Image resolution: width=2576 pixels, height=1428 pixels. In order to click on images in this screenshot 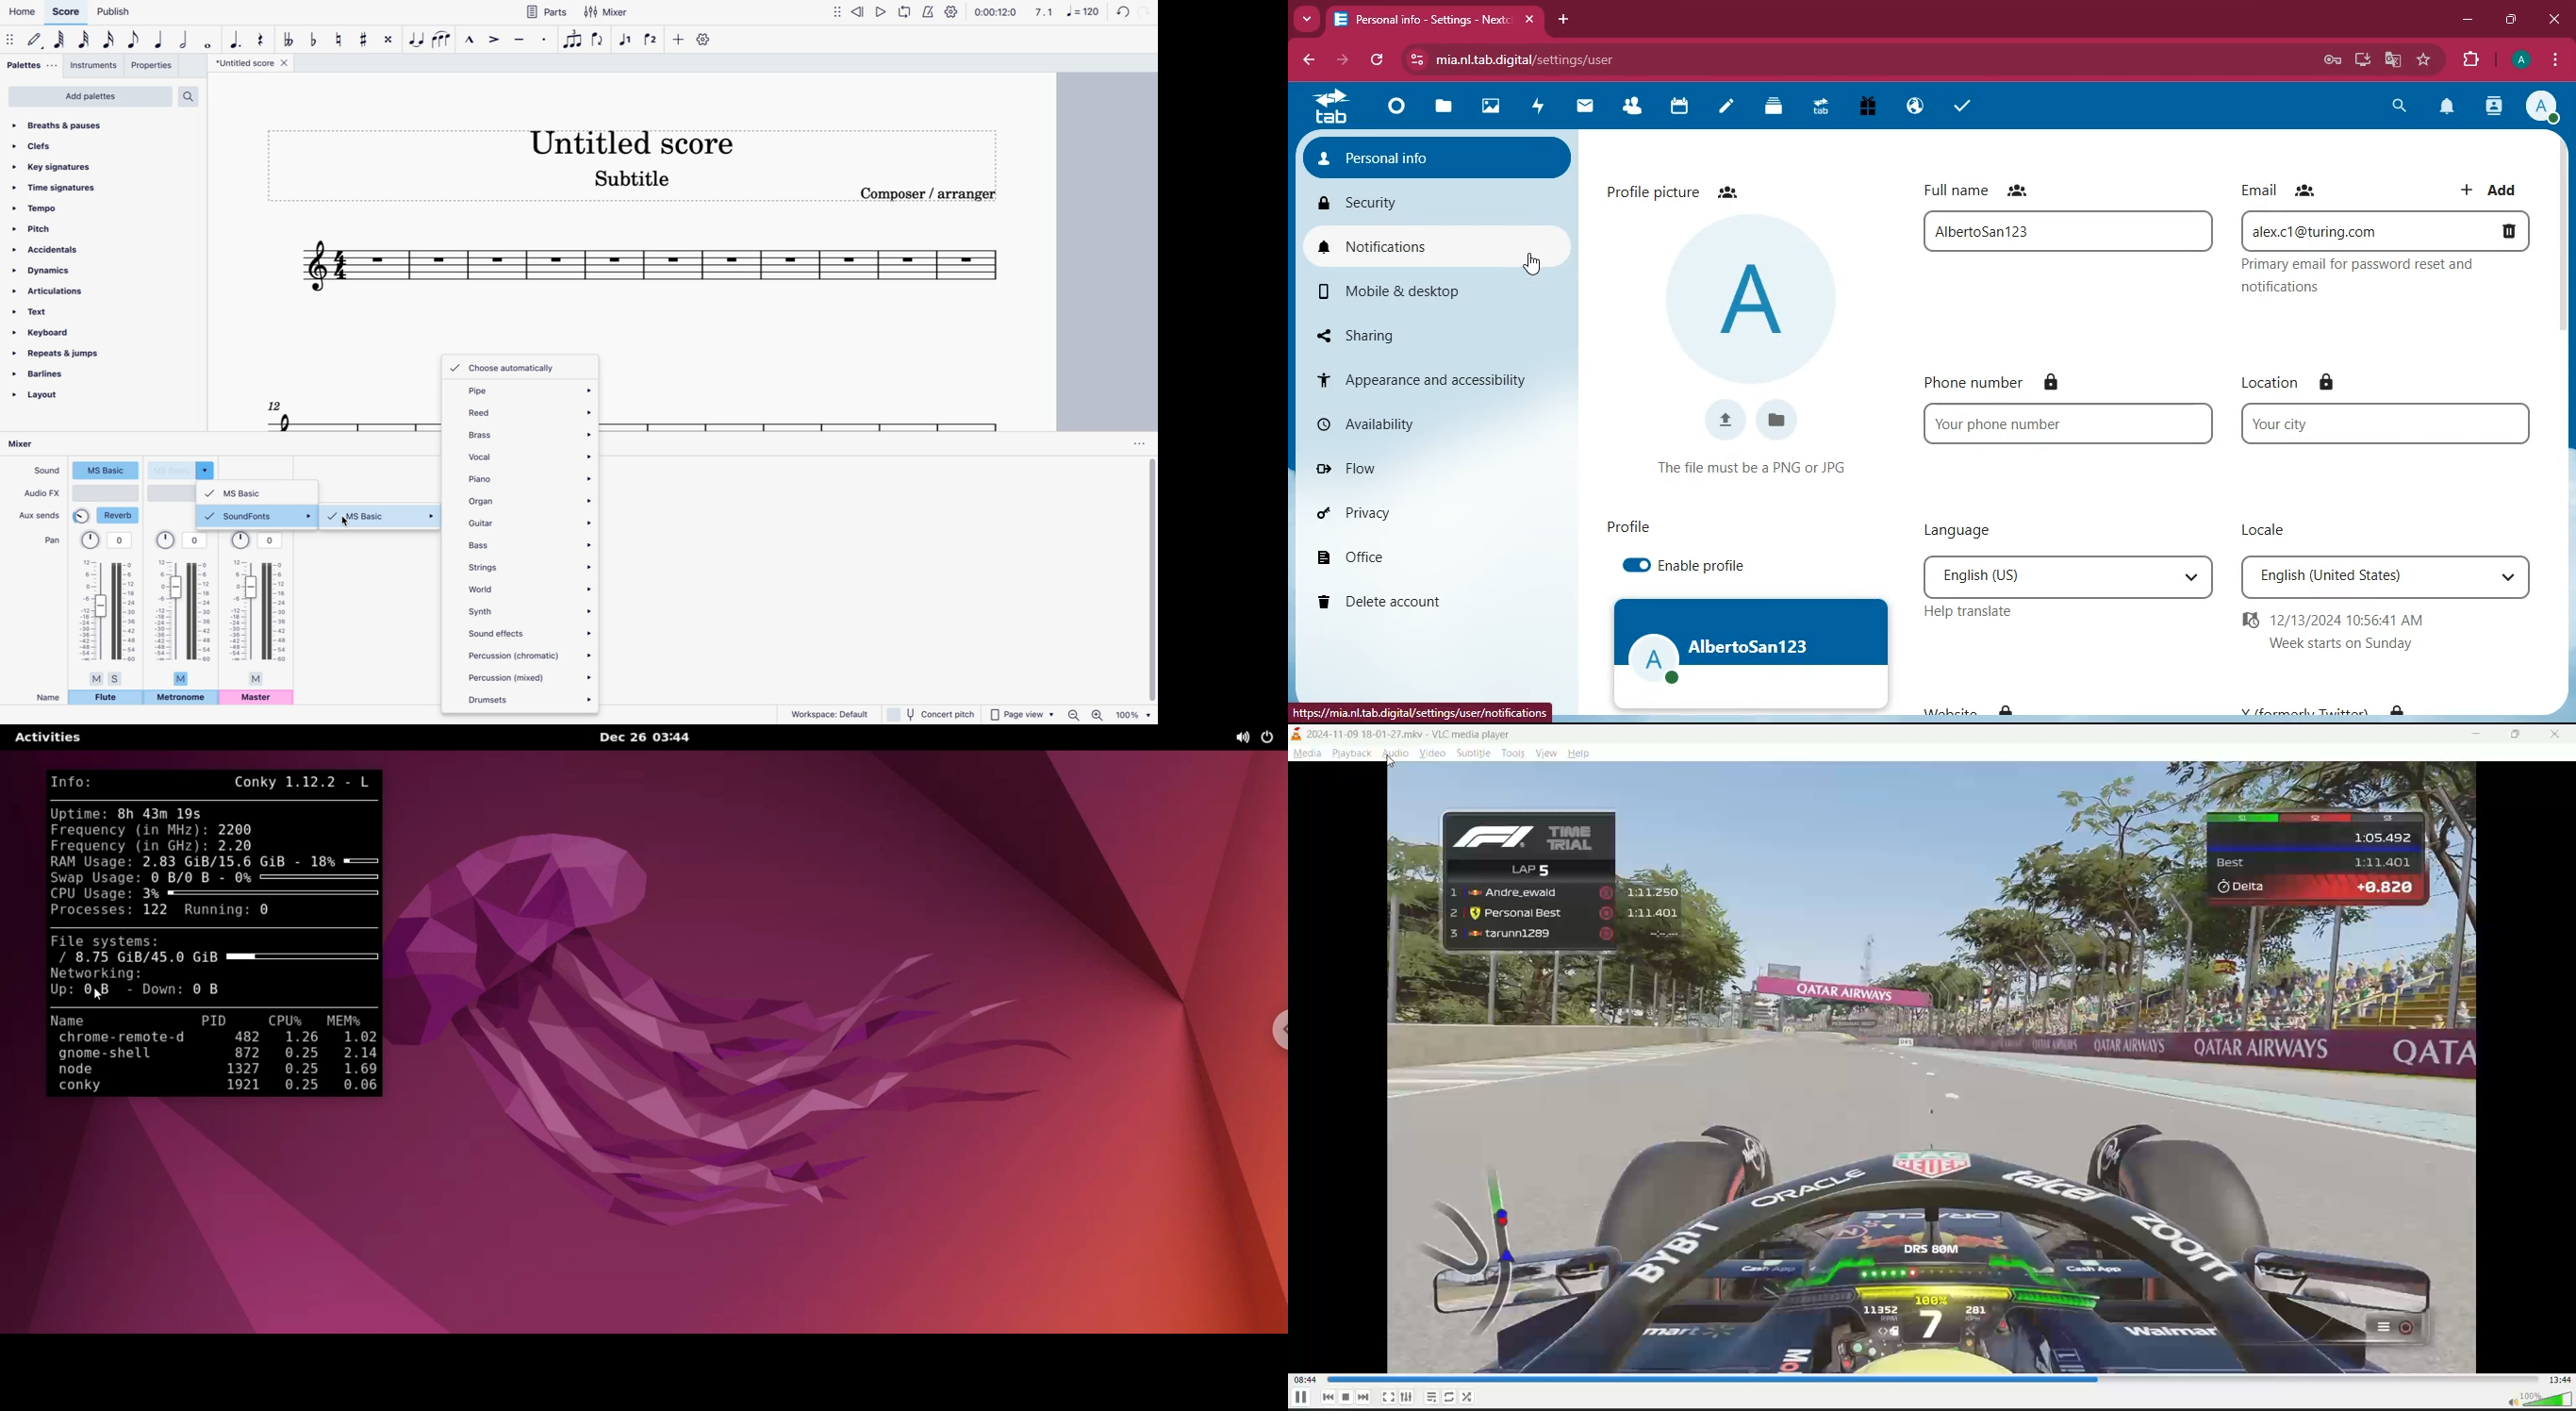, I will do `click(1494, 108)`.